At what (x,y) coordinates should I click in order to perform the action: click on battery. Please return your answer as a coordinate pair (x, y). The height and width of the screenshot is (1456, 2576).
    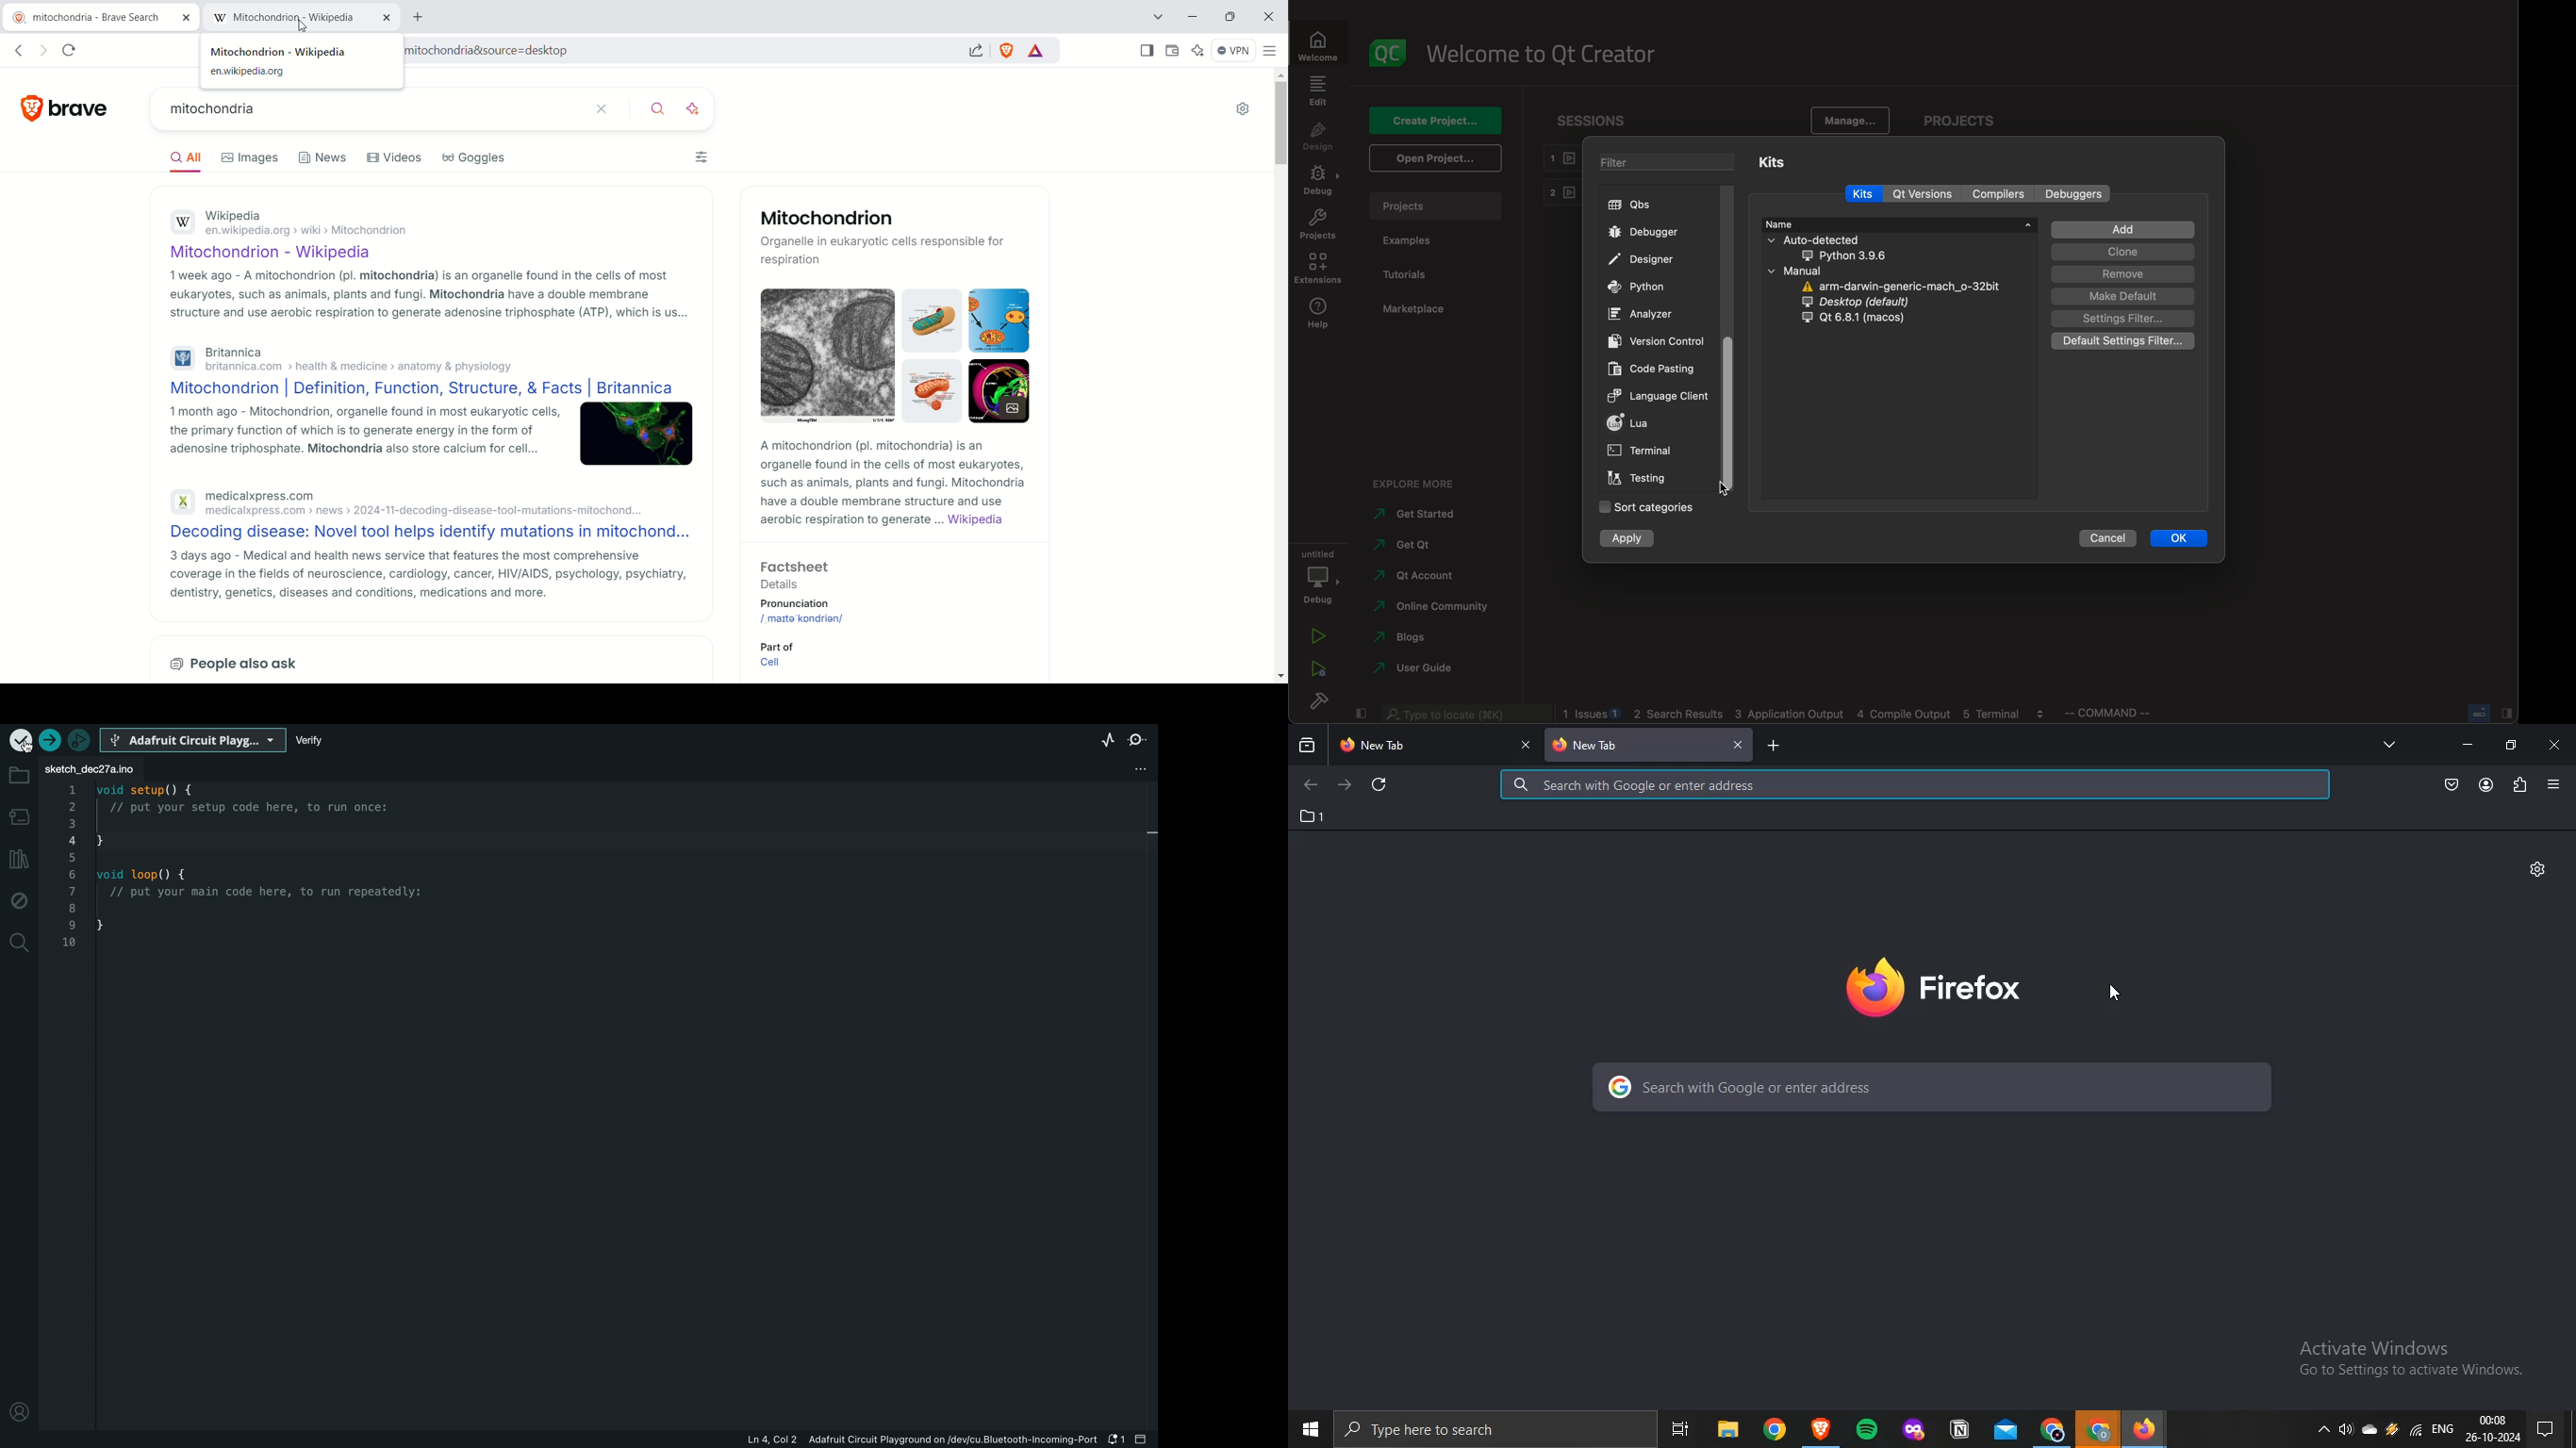
    Looking at the image, I should click on (2390, 1435).